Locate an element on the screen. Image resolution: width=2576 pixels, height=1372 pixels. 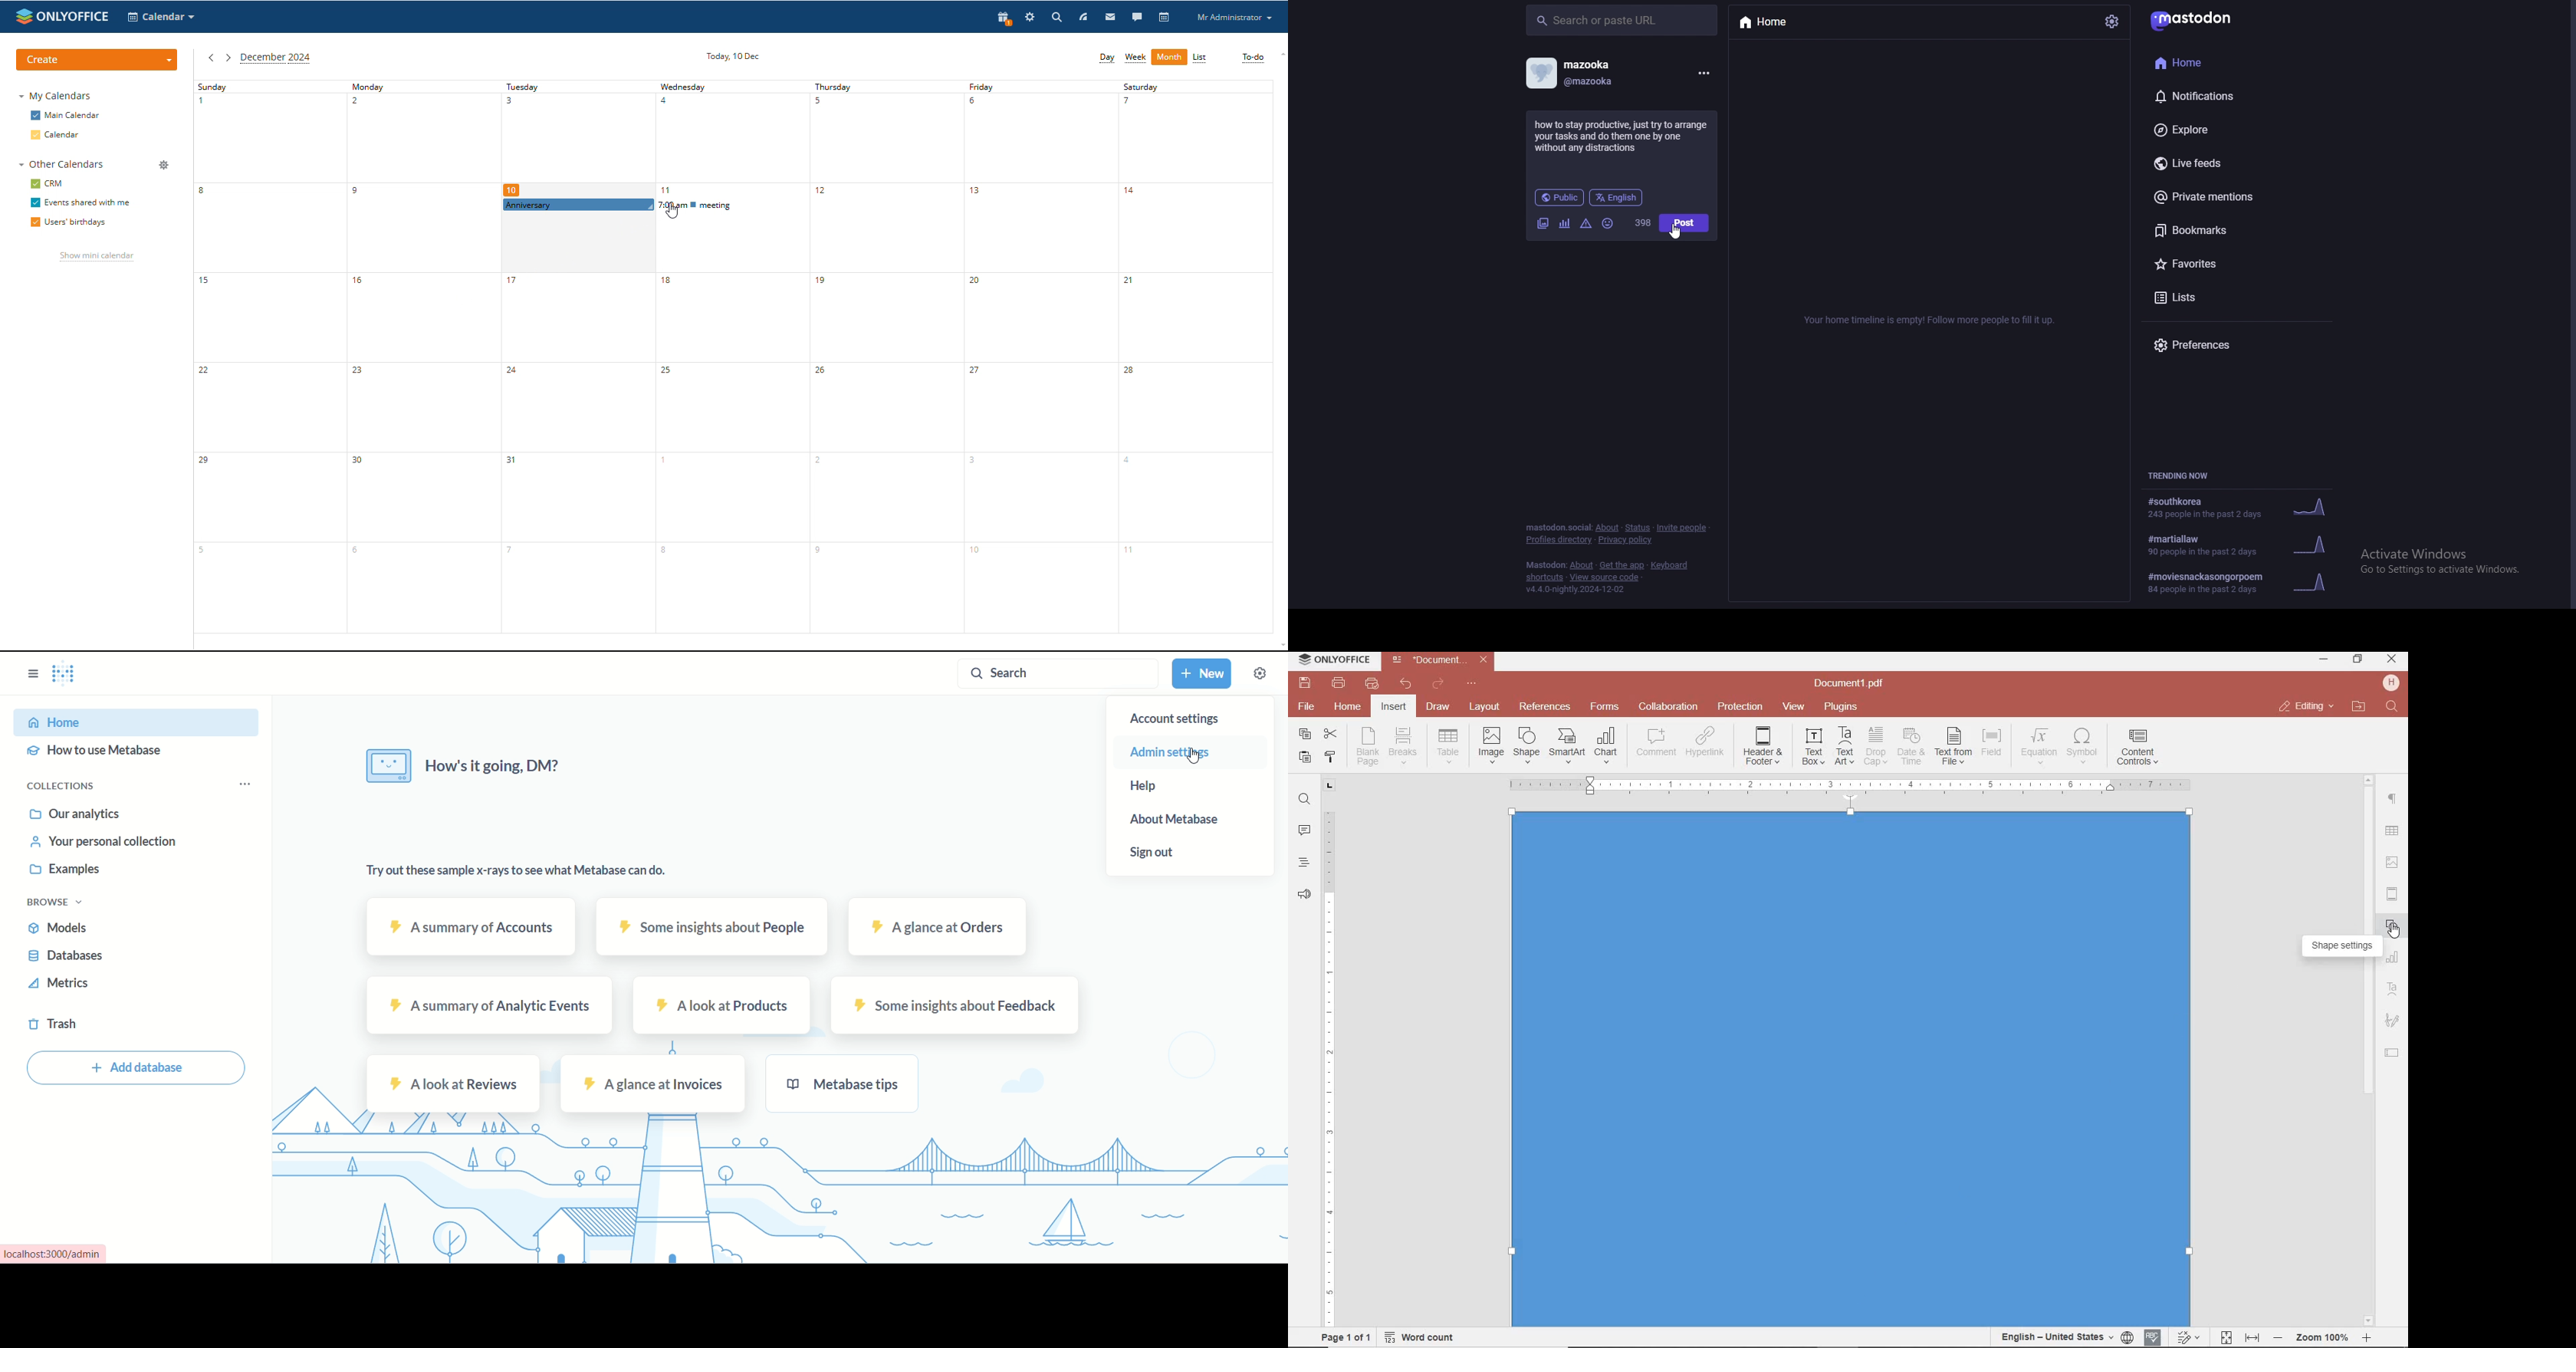
home is located at coordinates (1777, 23).